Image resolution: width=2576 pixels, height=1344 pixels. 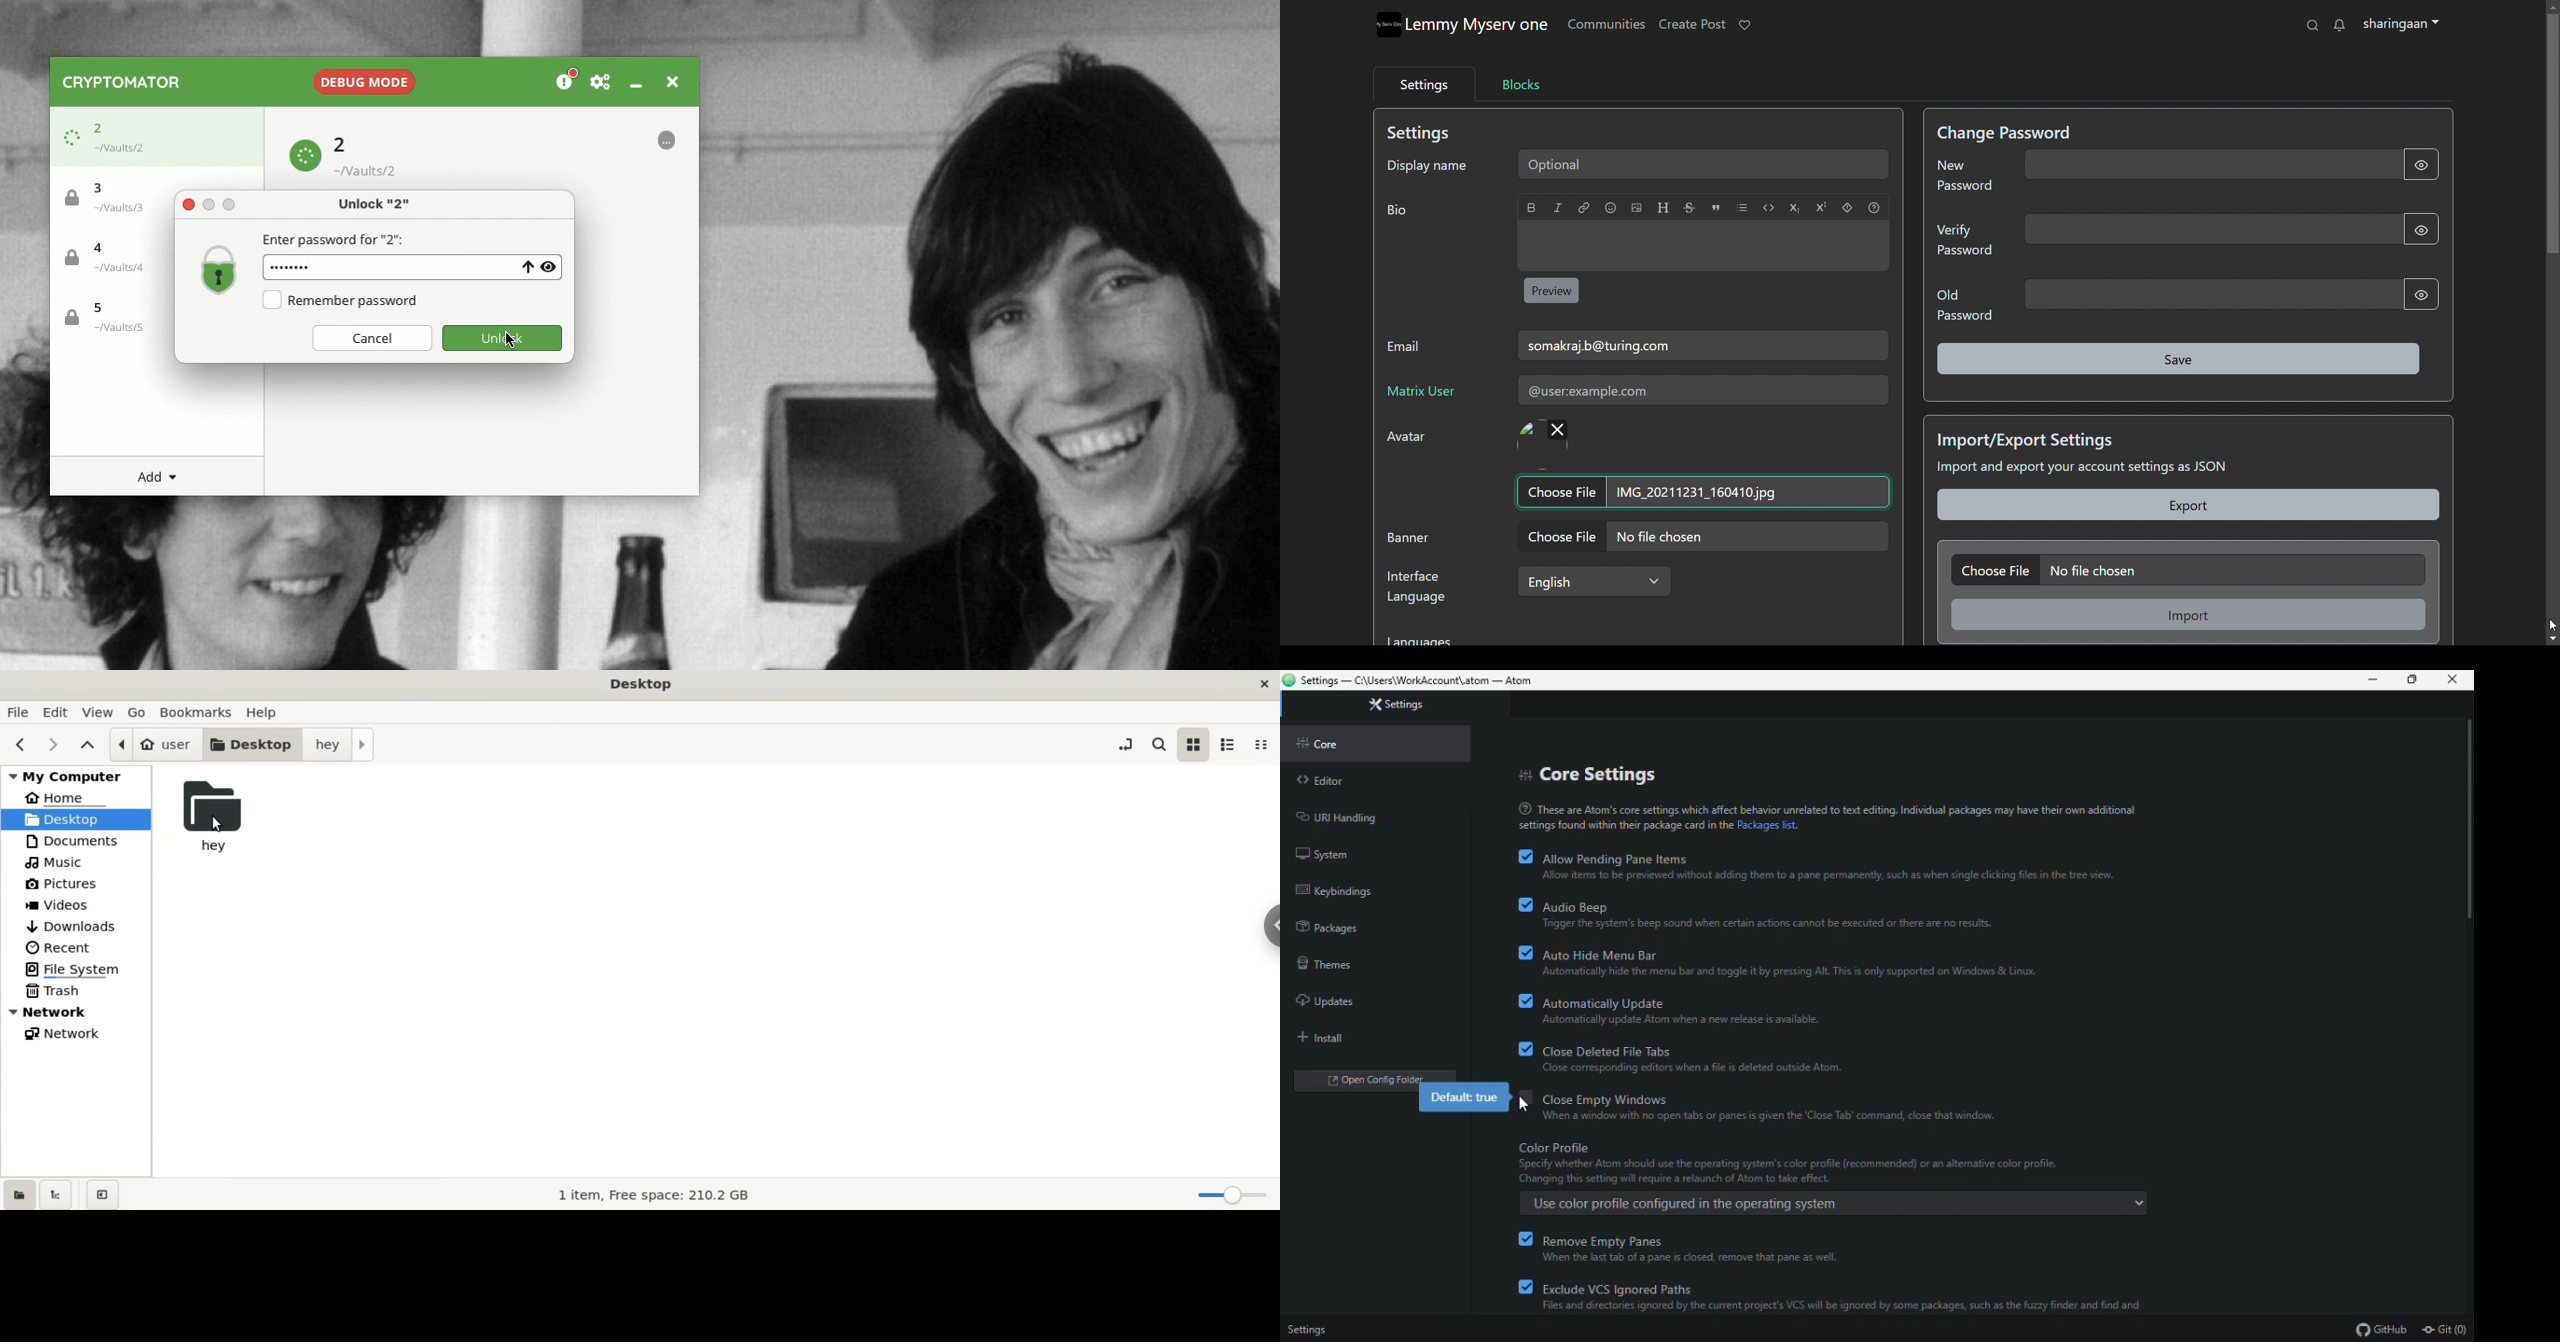 What do you see at coordinates (2187, 570) in the screenshot?
I see `choose file to import` at bounding box center [2187, 570].